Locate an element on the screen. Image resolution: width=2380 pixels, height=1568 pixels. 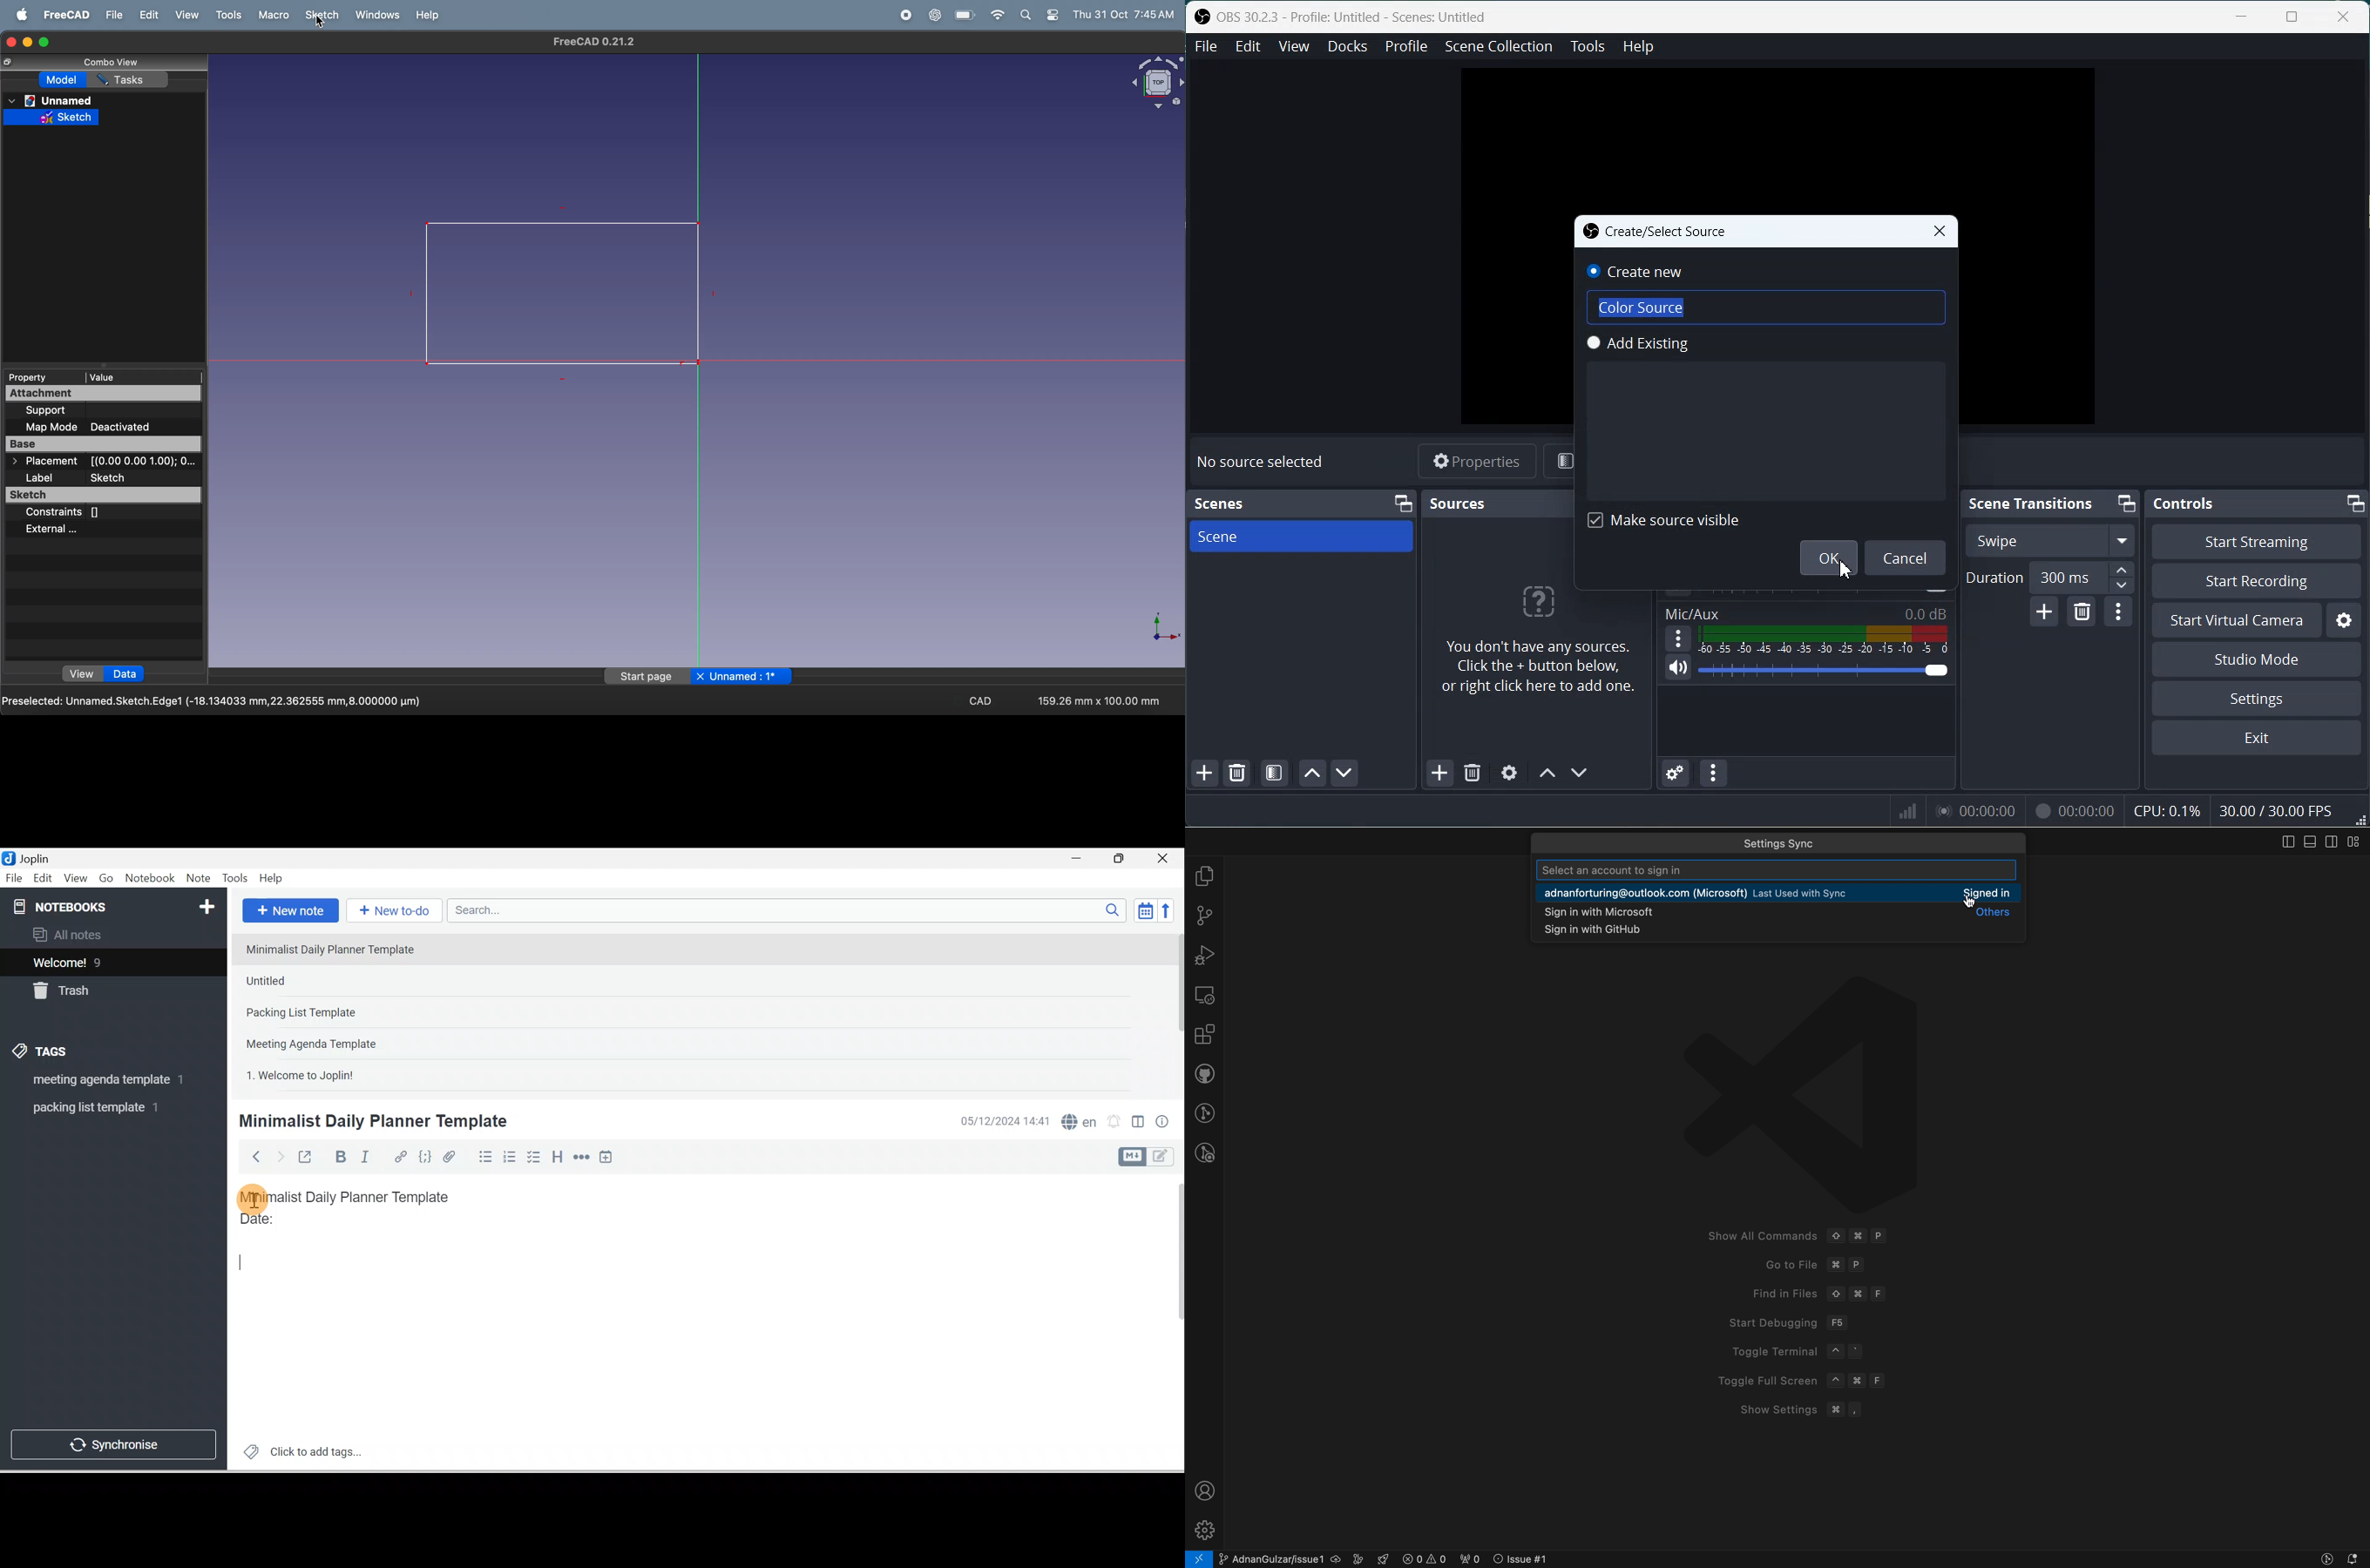
Audio mixer menu is located at coordinates (1712, 773).